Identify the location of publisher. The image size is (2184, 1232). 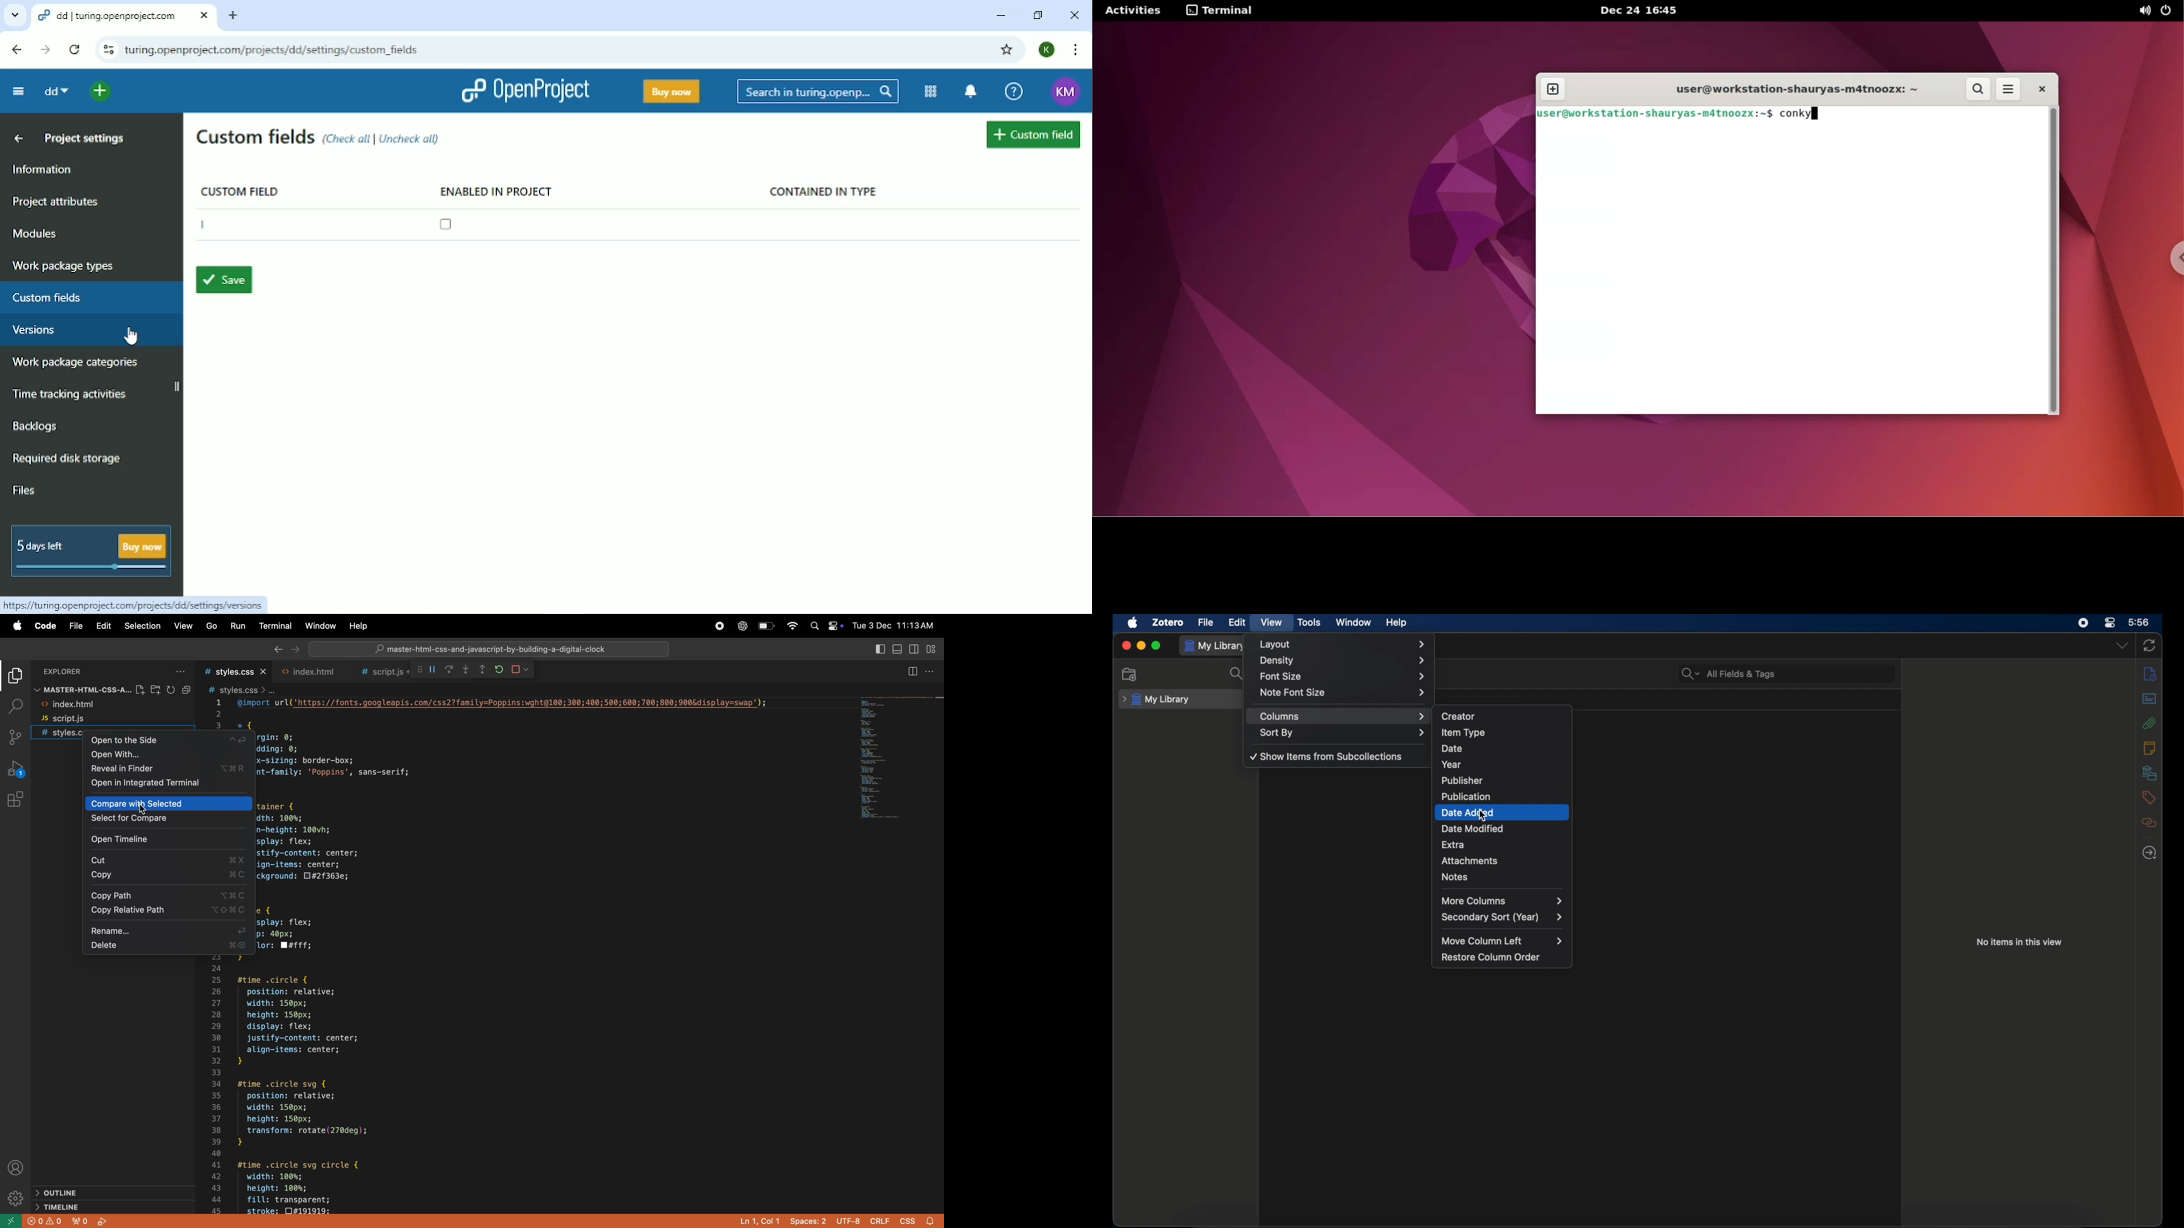
(1501, 781).